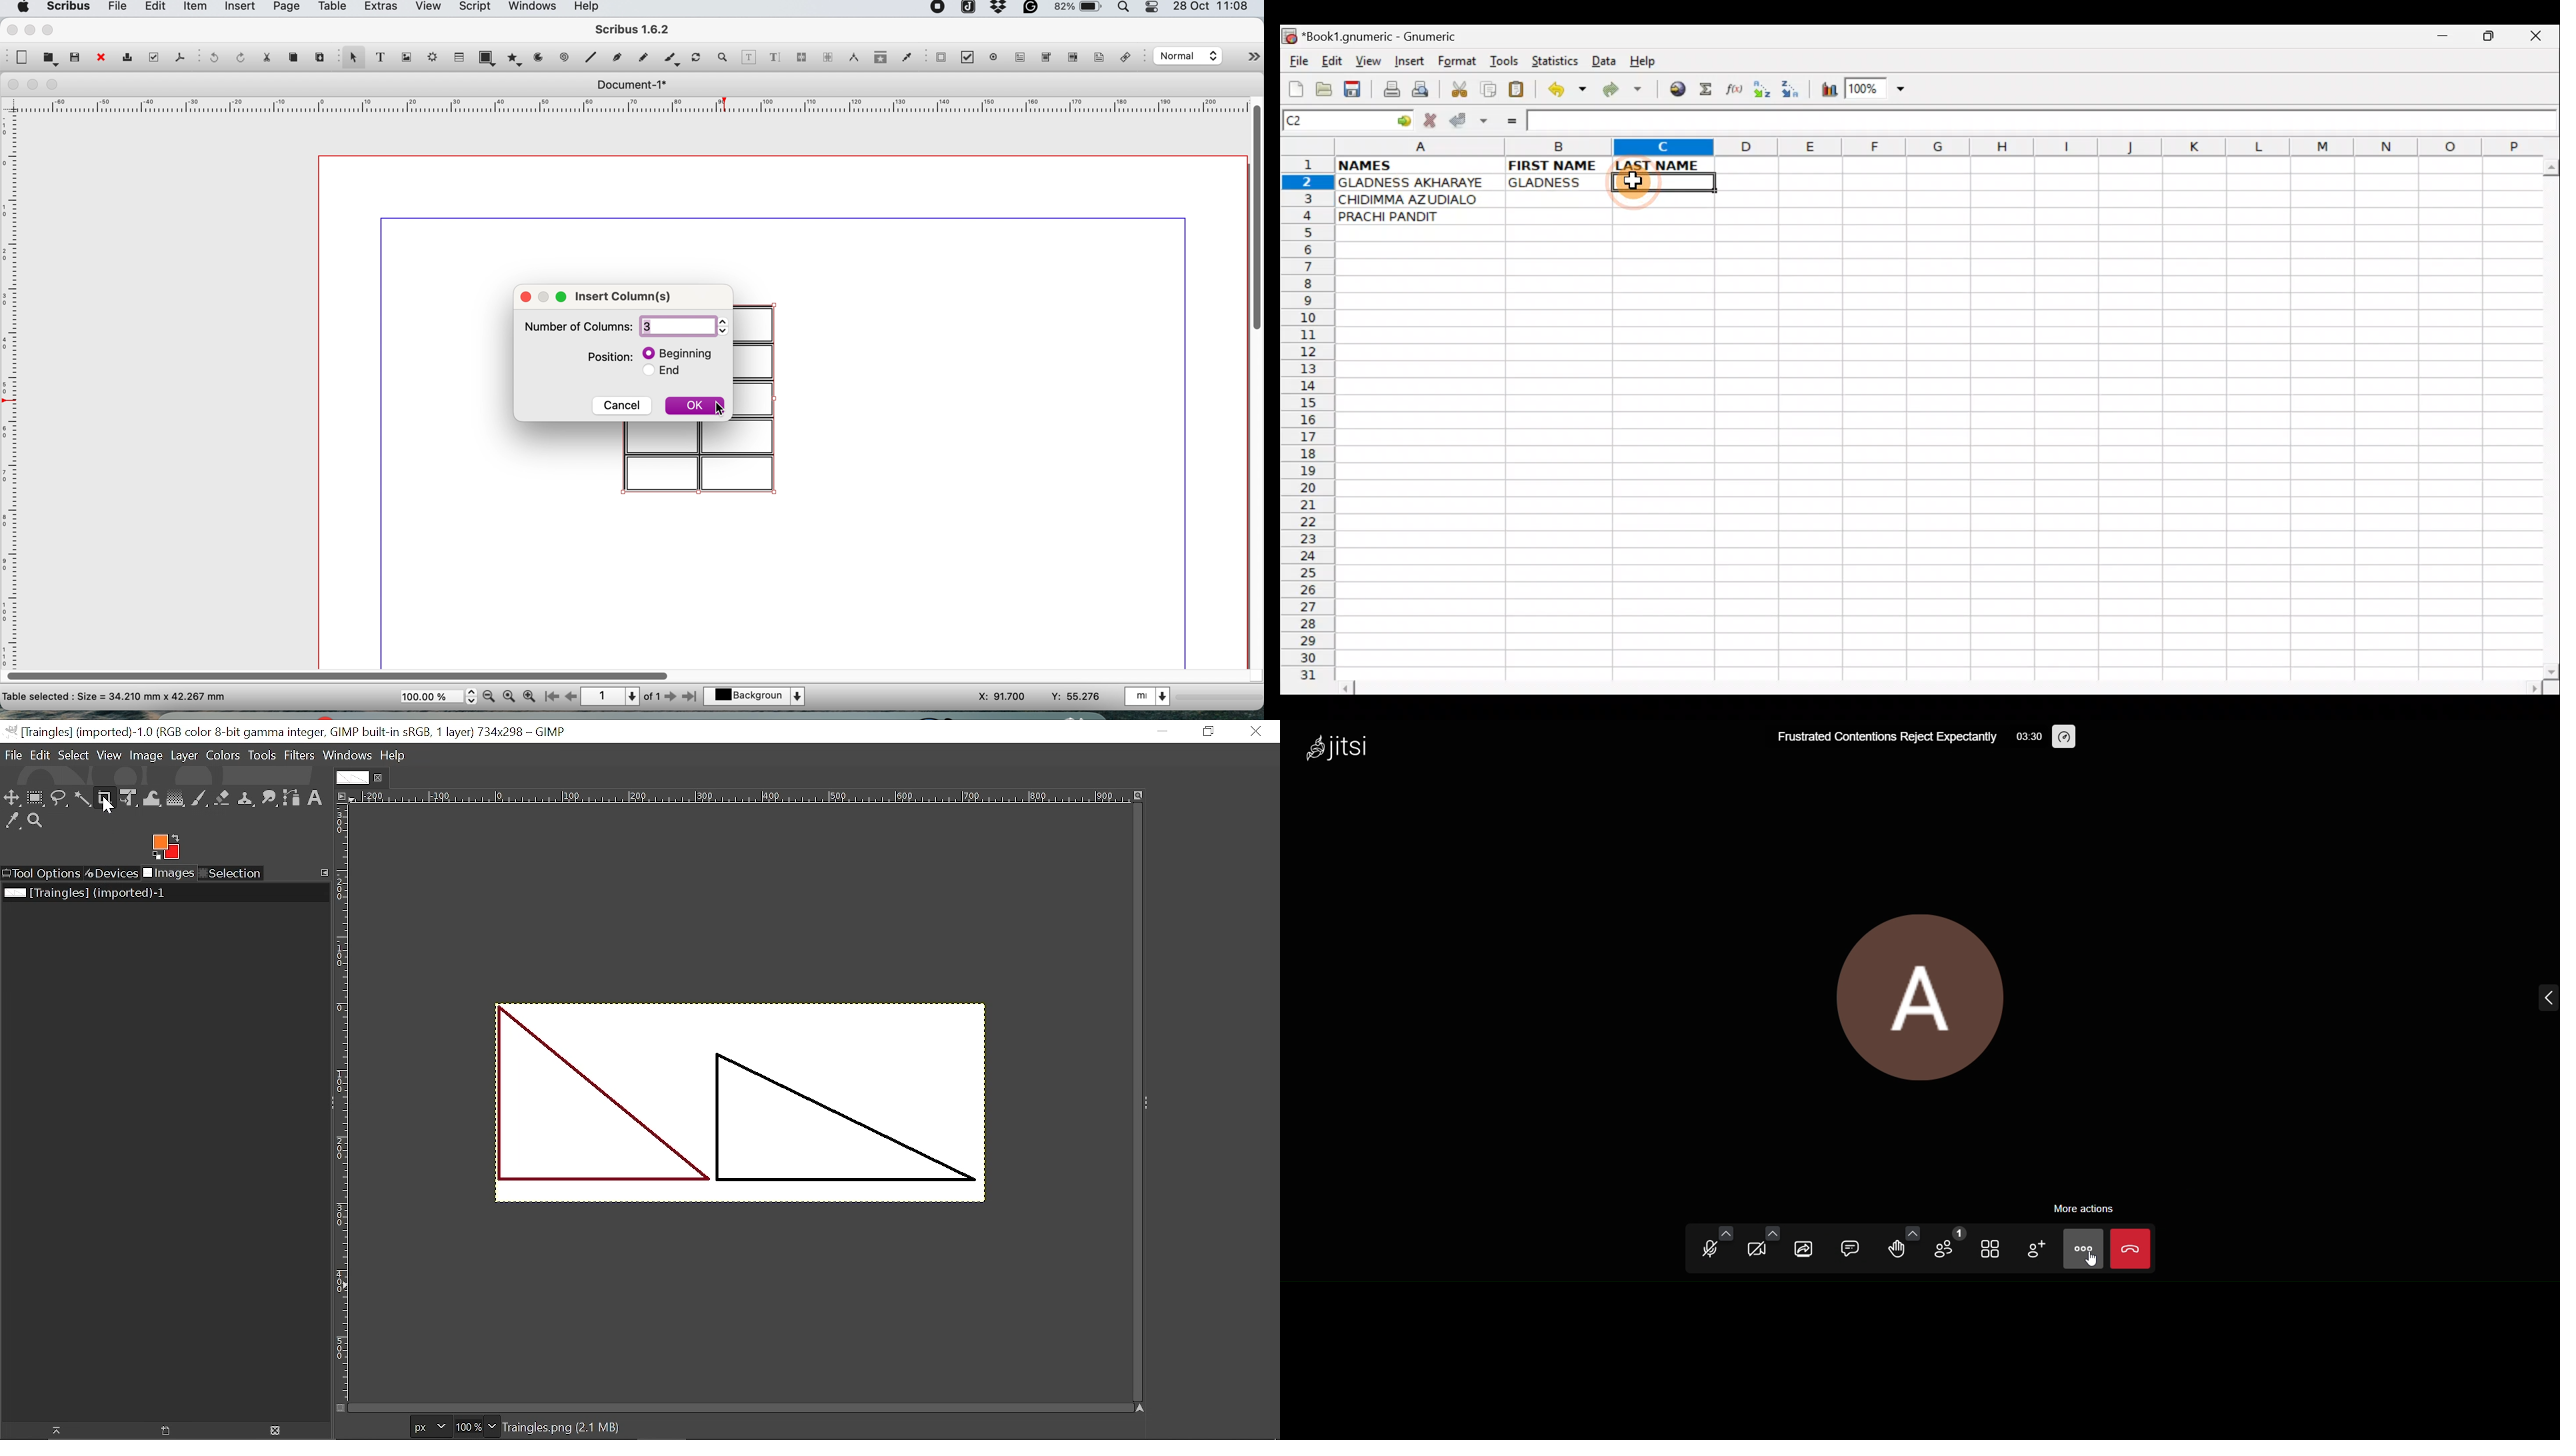 The image size is (2576, 1456). What do you see at coordinates (109, 756) in the screenshot?
I see `View` at bounding box center [109, 756].